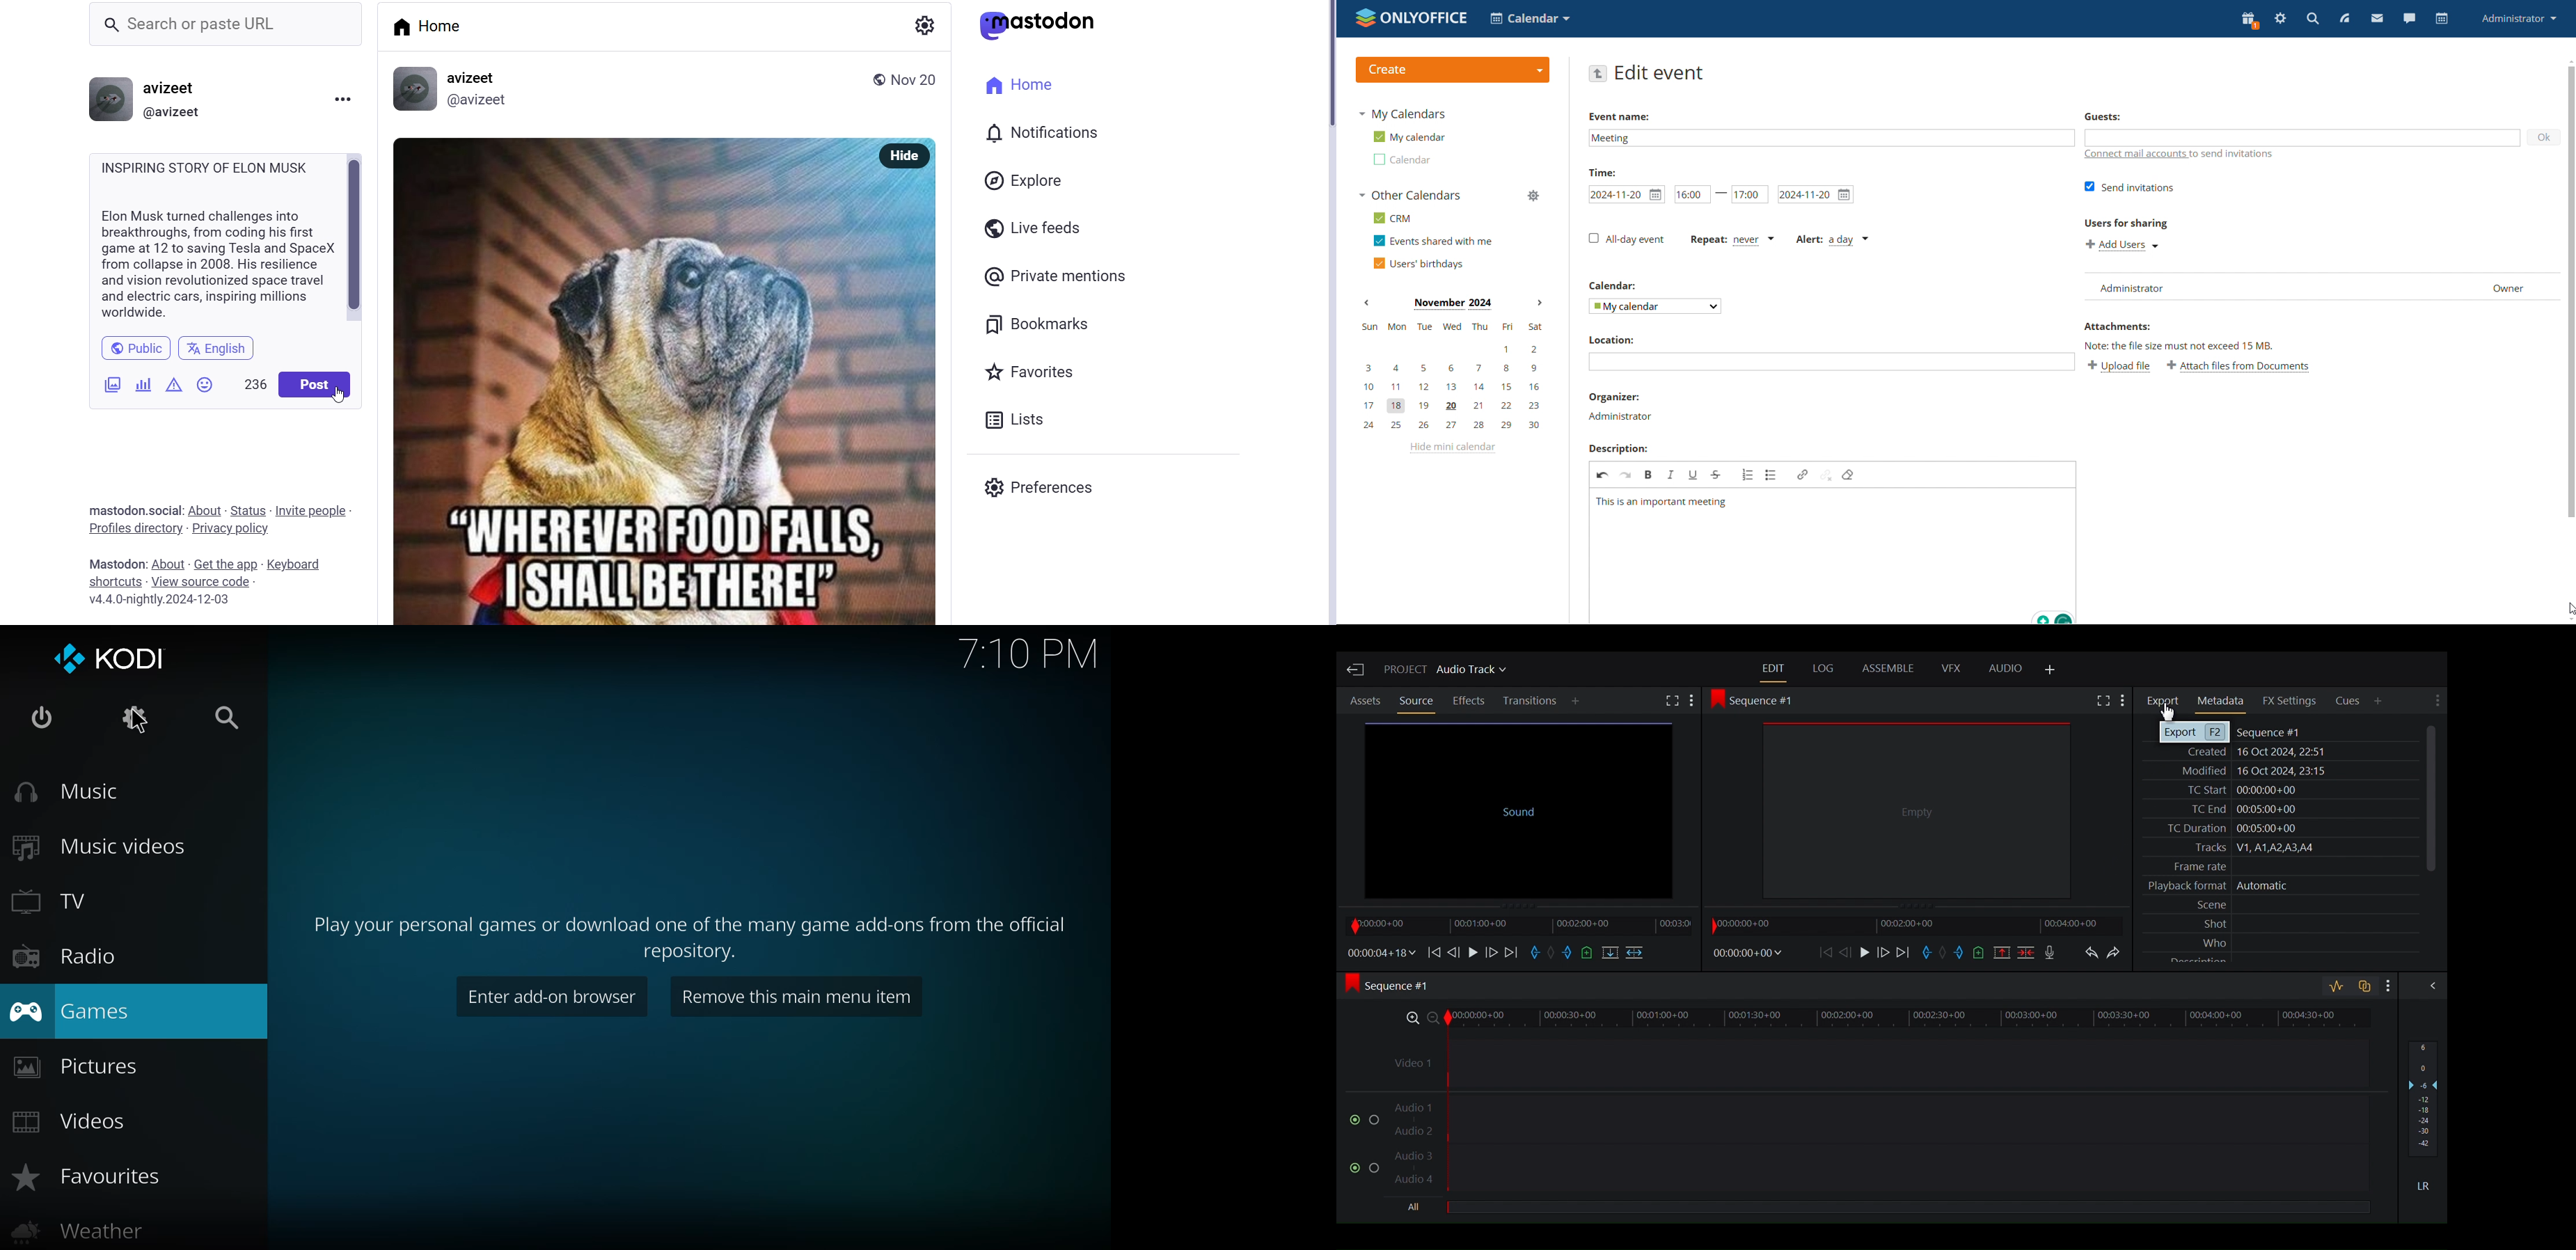 This screenshot has height=1260, width=2576. I want to click on Created 16 Oct 2024, 22:51, so click(2251, 752).